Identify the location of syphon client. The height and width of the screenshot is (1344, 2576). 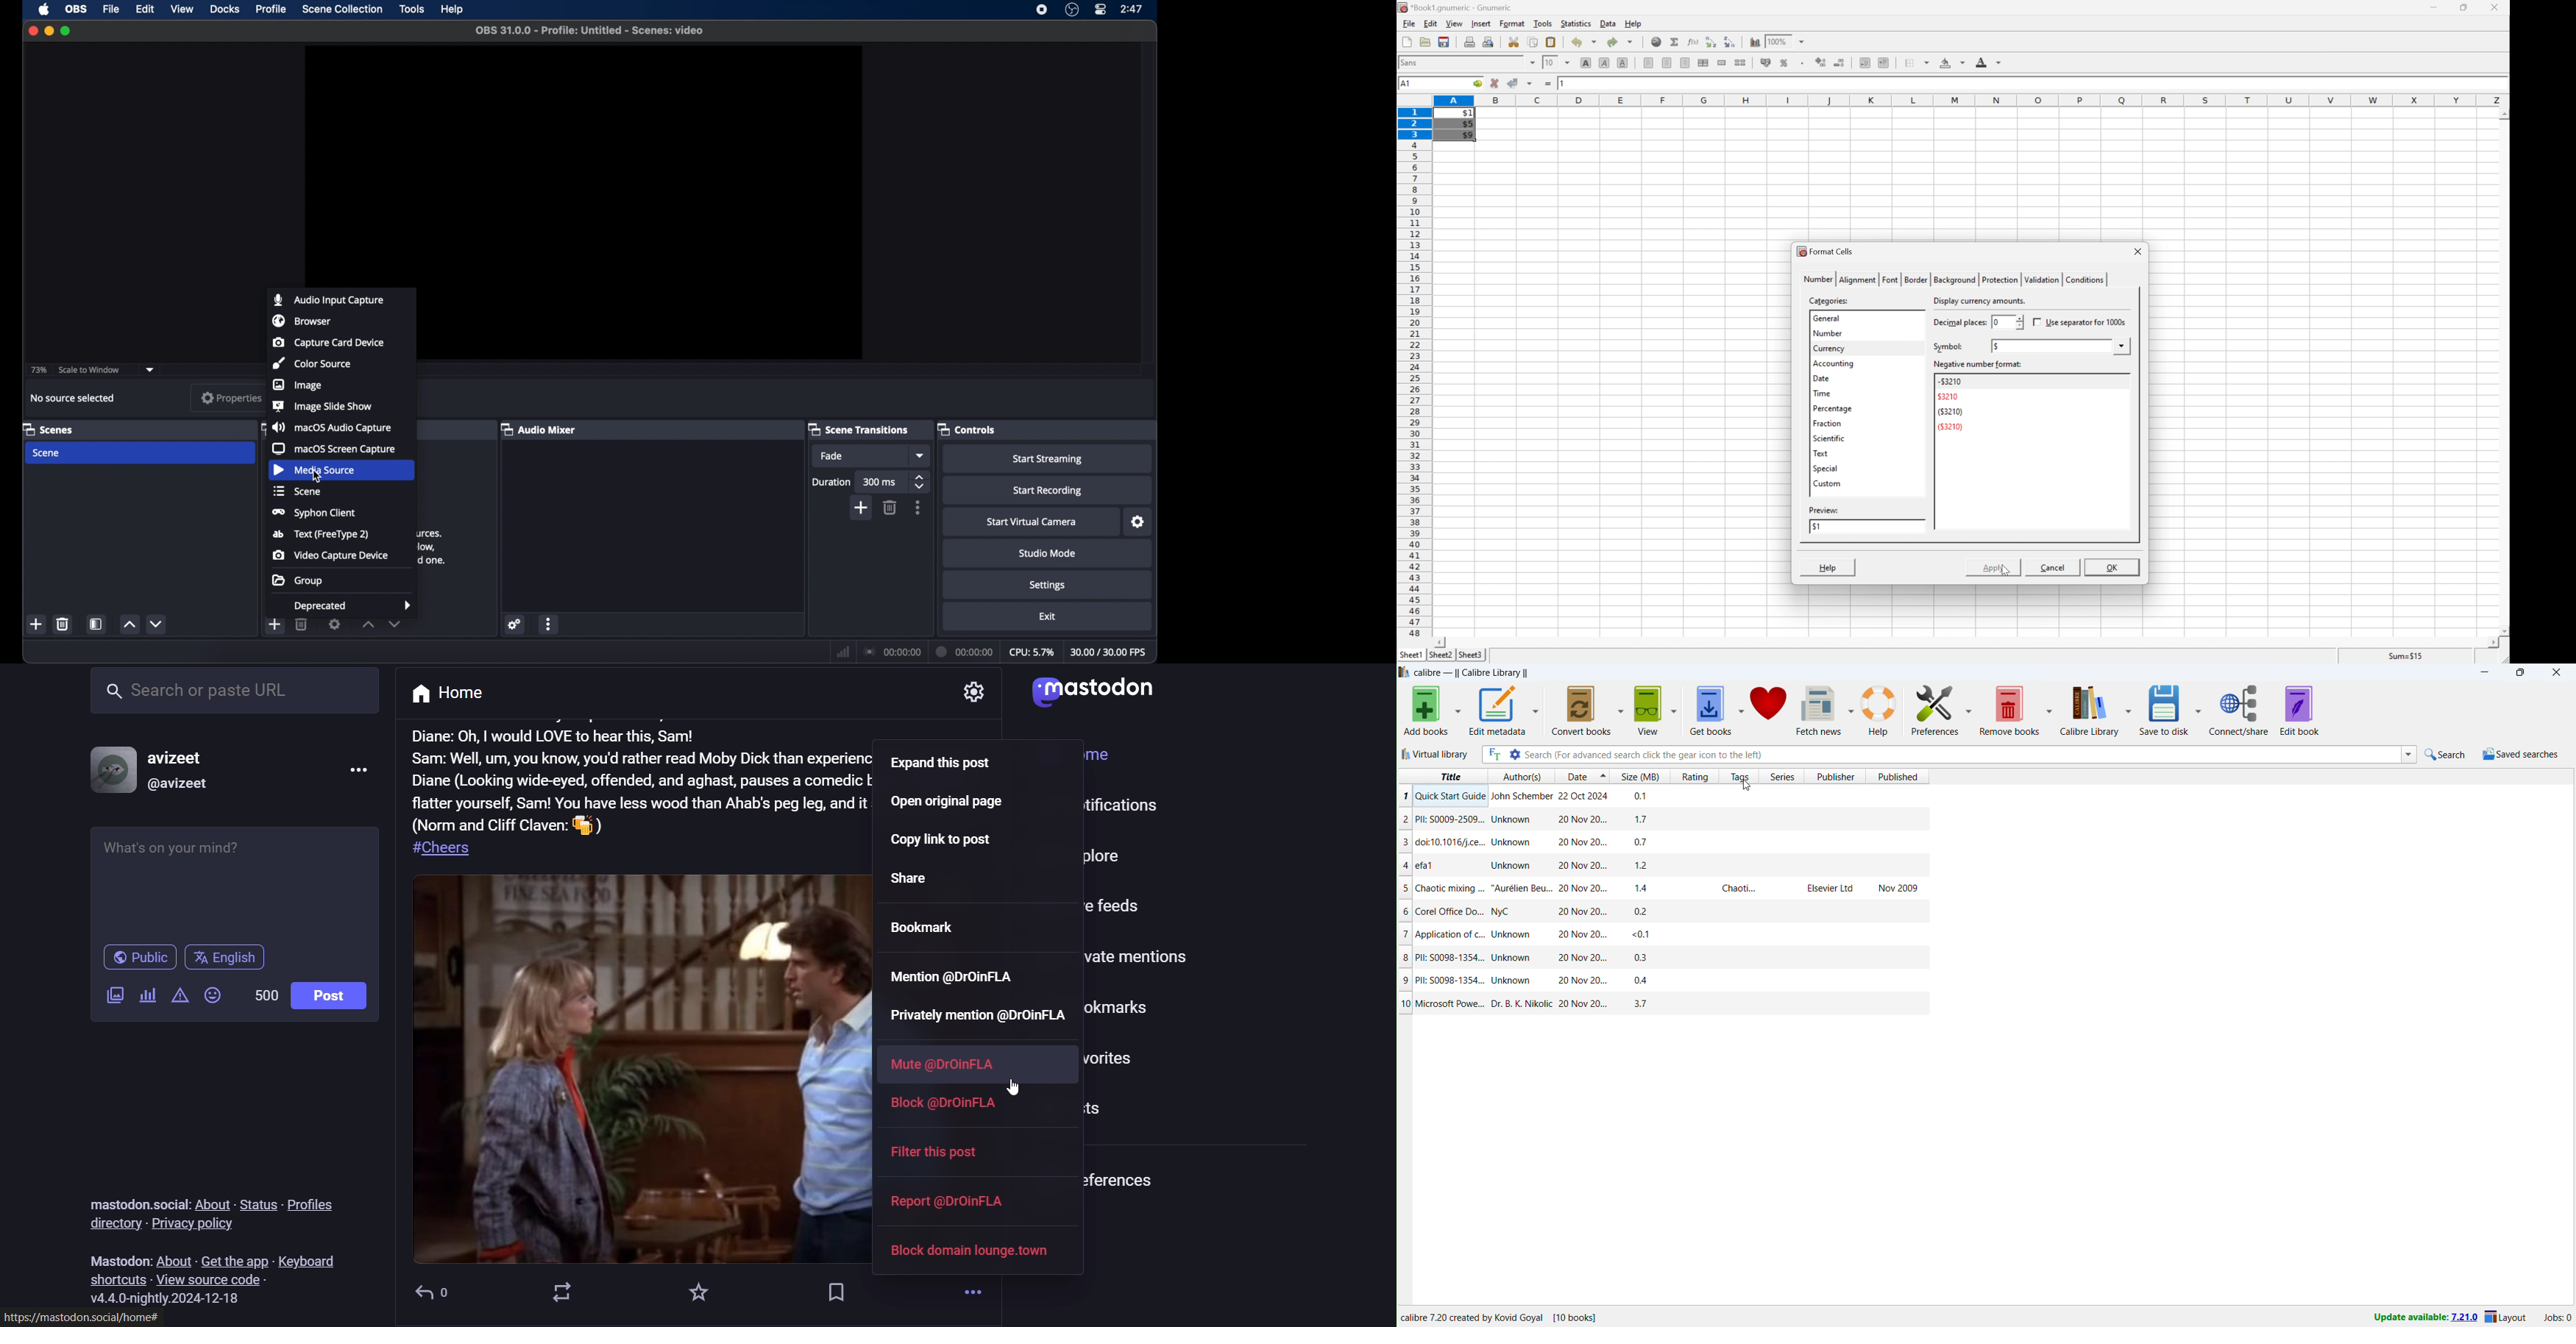
(314, 514).